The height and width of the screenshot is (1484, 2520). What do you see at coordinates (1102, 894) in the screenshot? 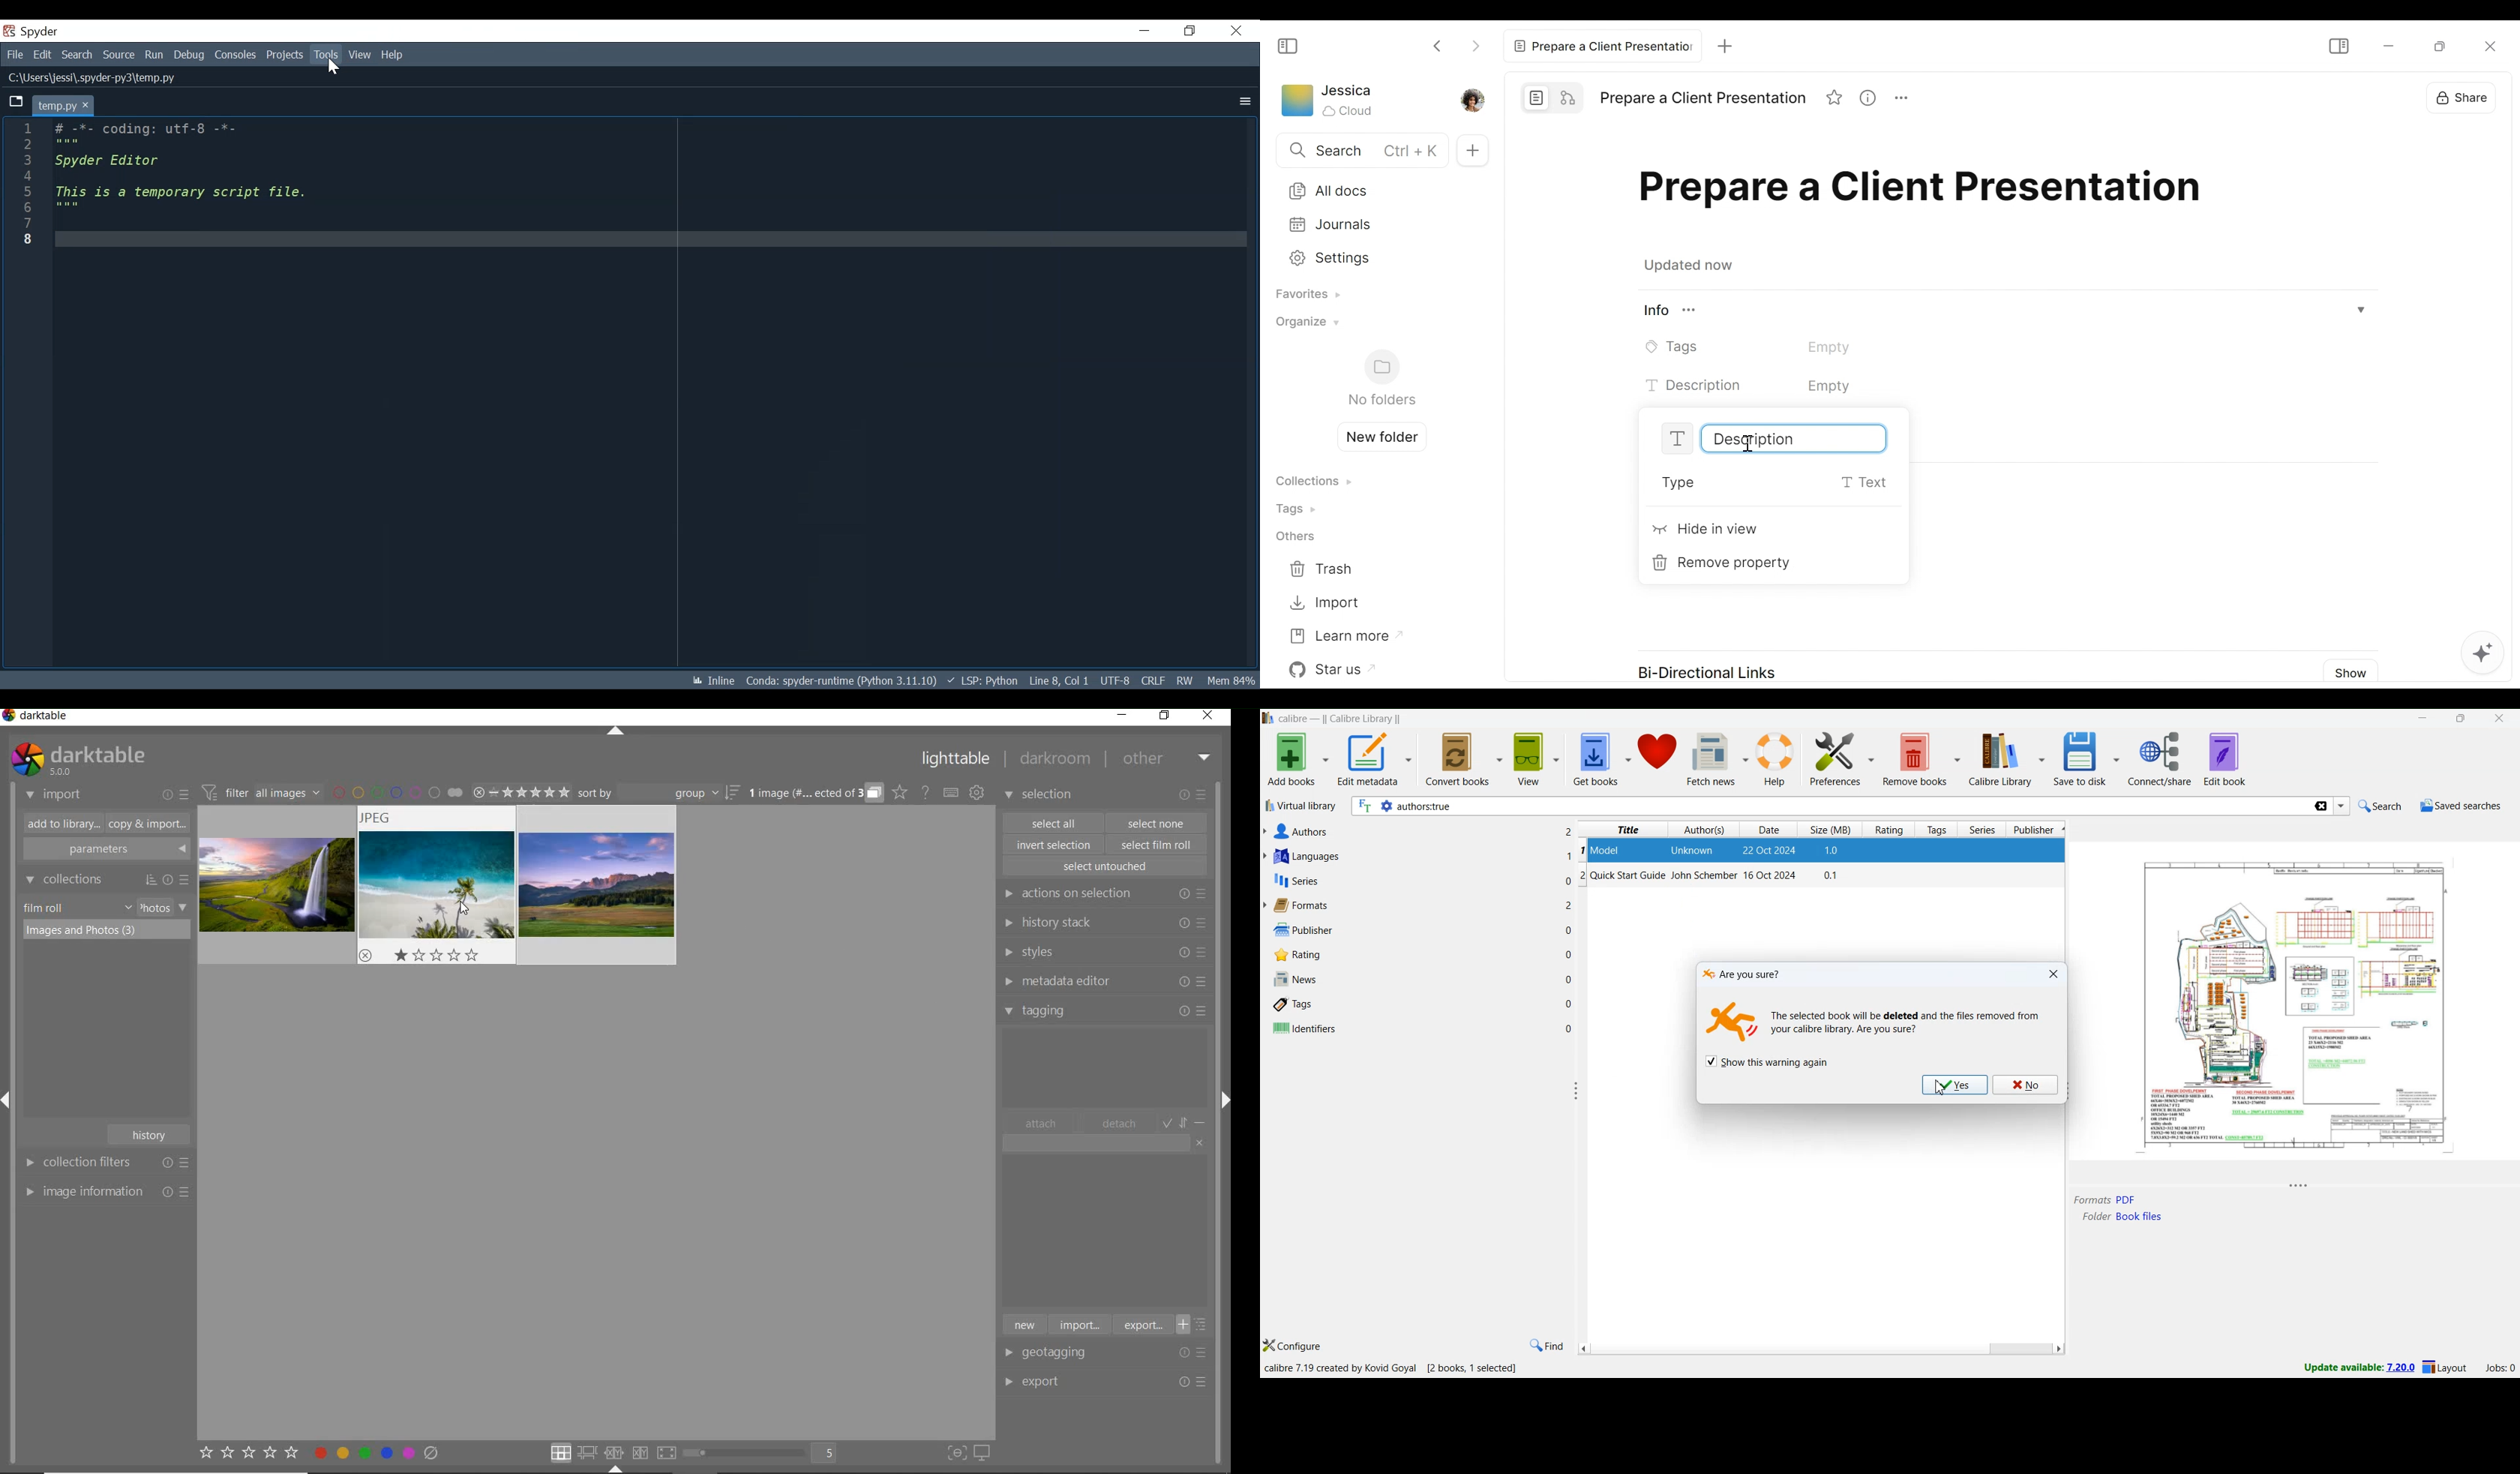
I see `actions on selection` at bounding box center [1102, 894].